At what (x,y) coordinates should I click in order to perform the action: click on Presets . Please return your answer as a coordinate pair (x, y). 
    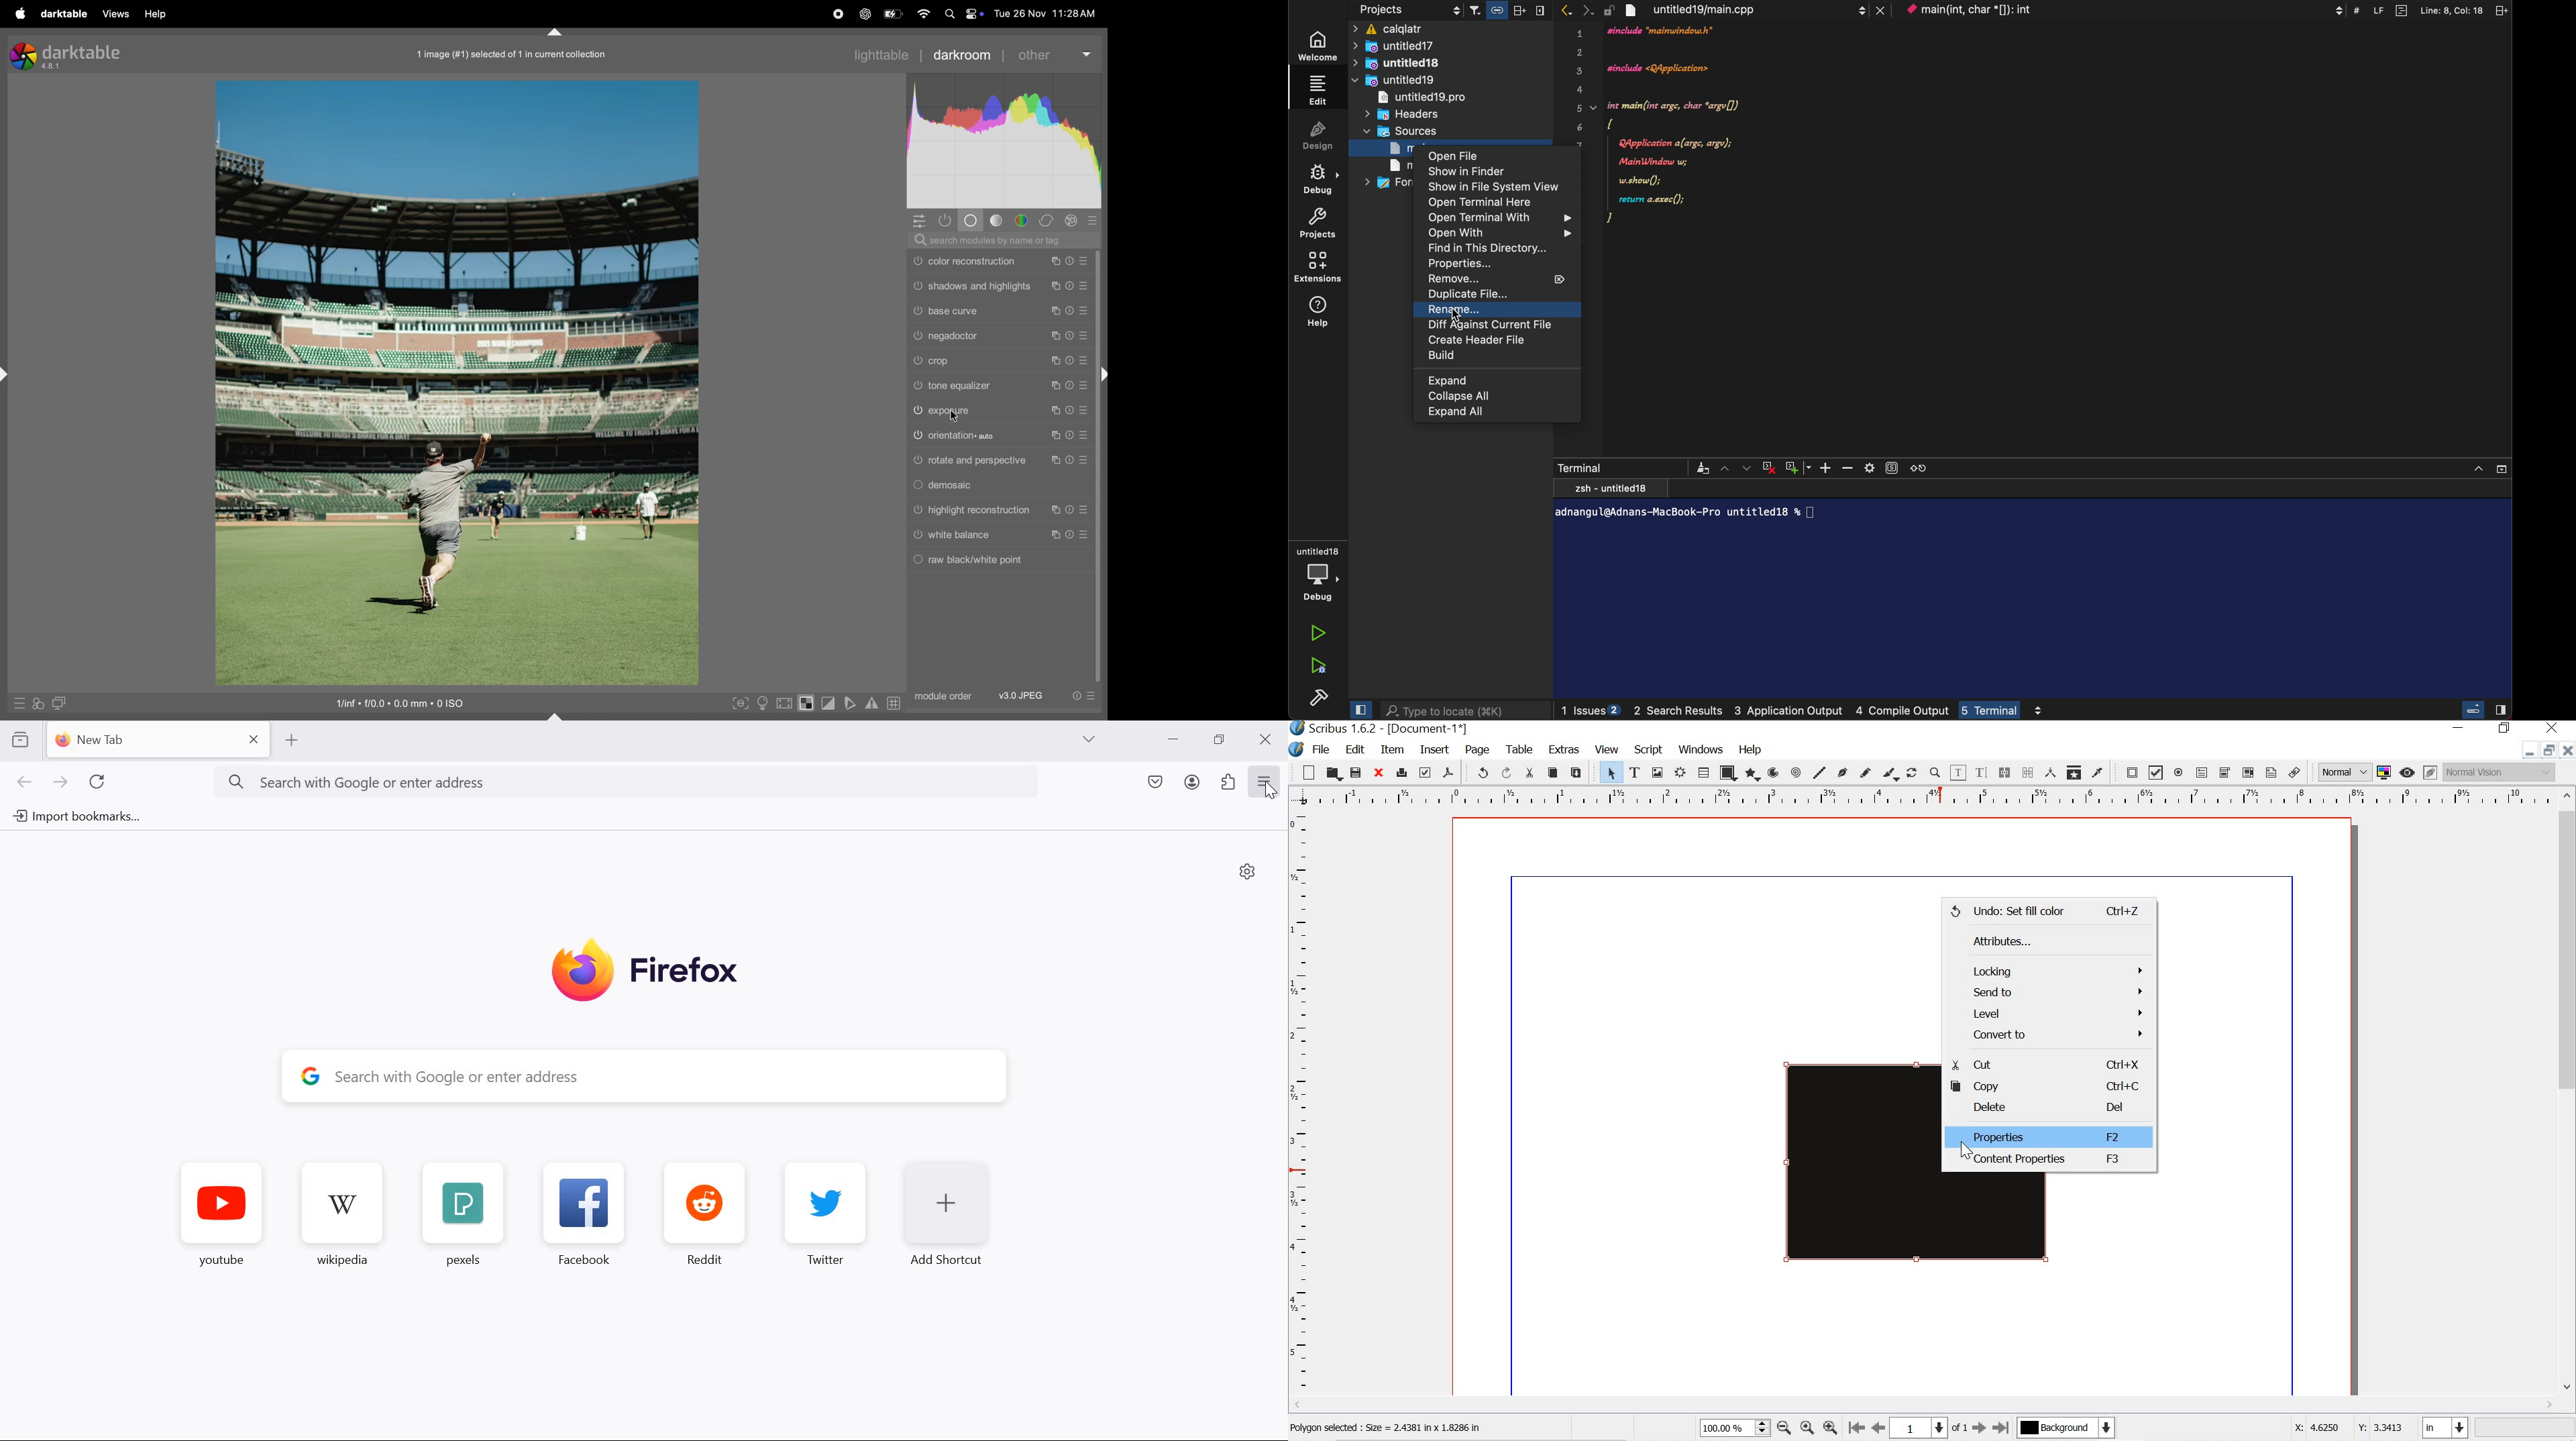
    Looking at the image, I should click on (1085, 335).